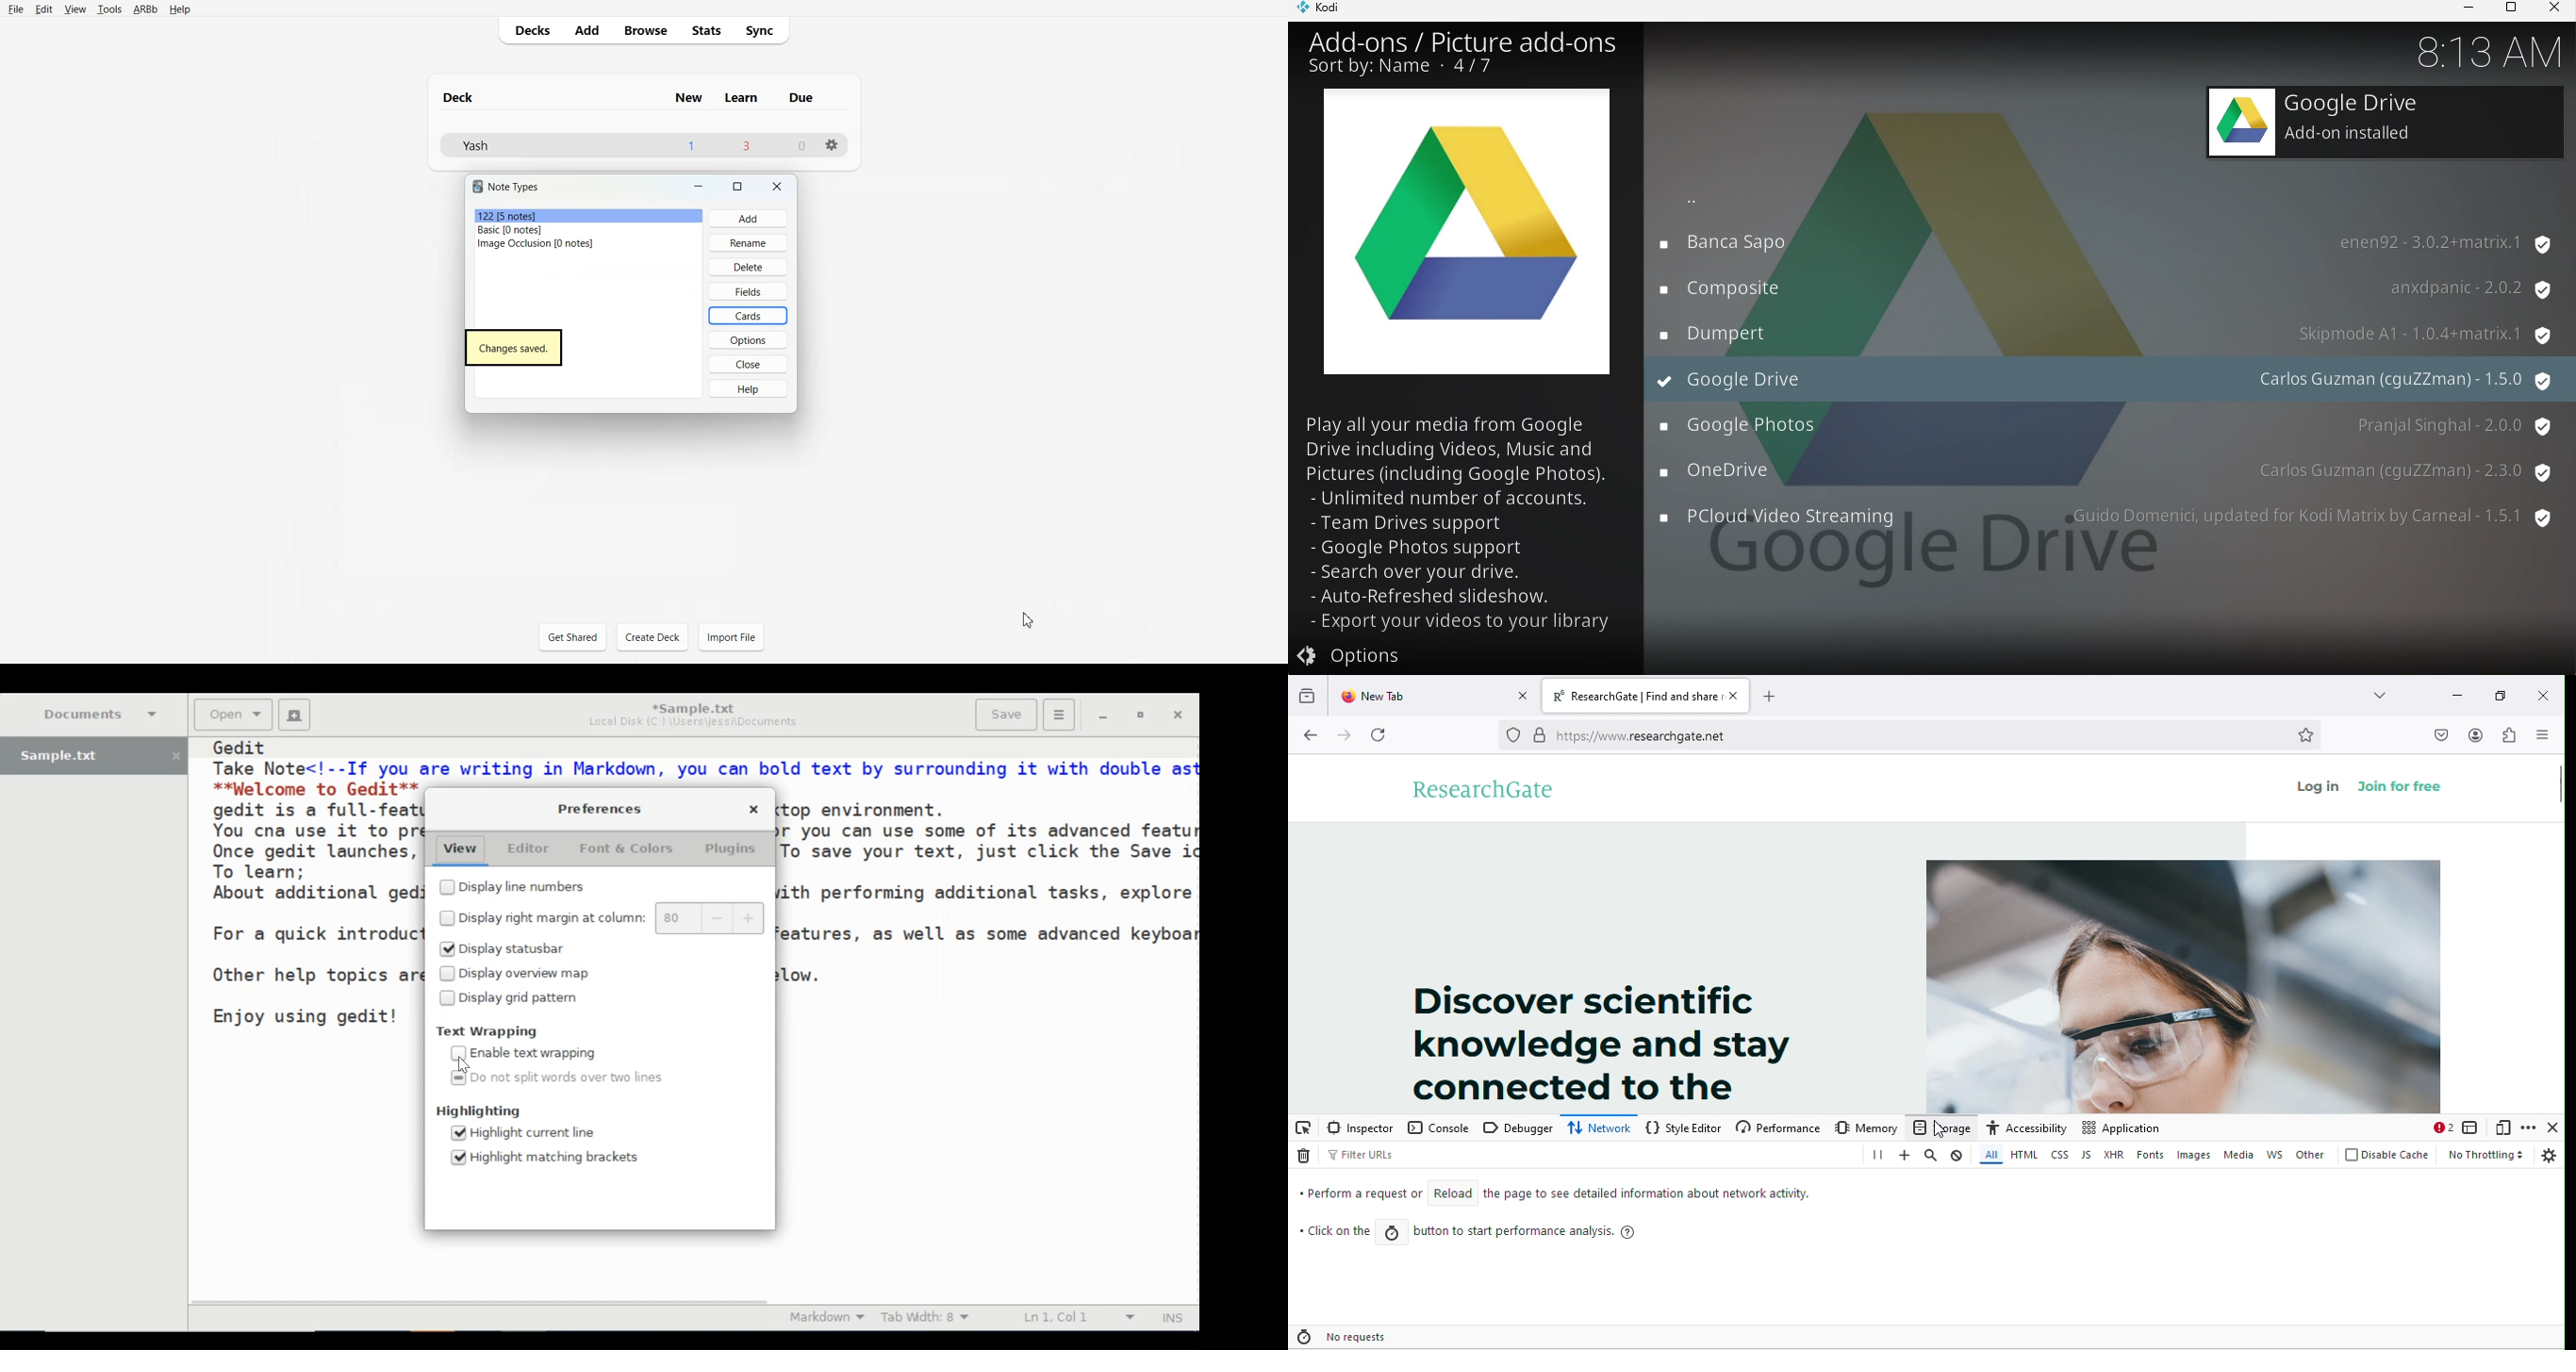 The image size is (2576, 1372). I want to click on Dumpert, so click(2103, 331).